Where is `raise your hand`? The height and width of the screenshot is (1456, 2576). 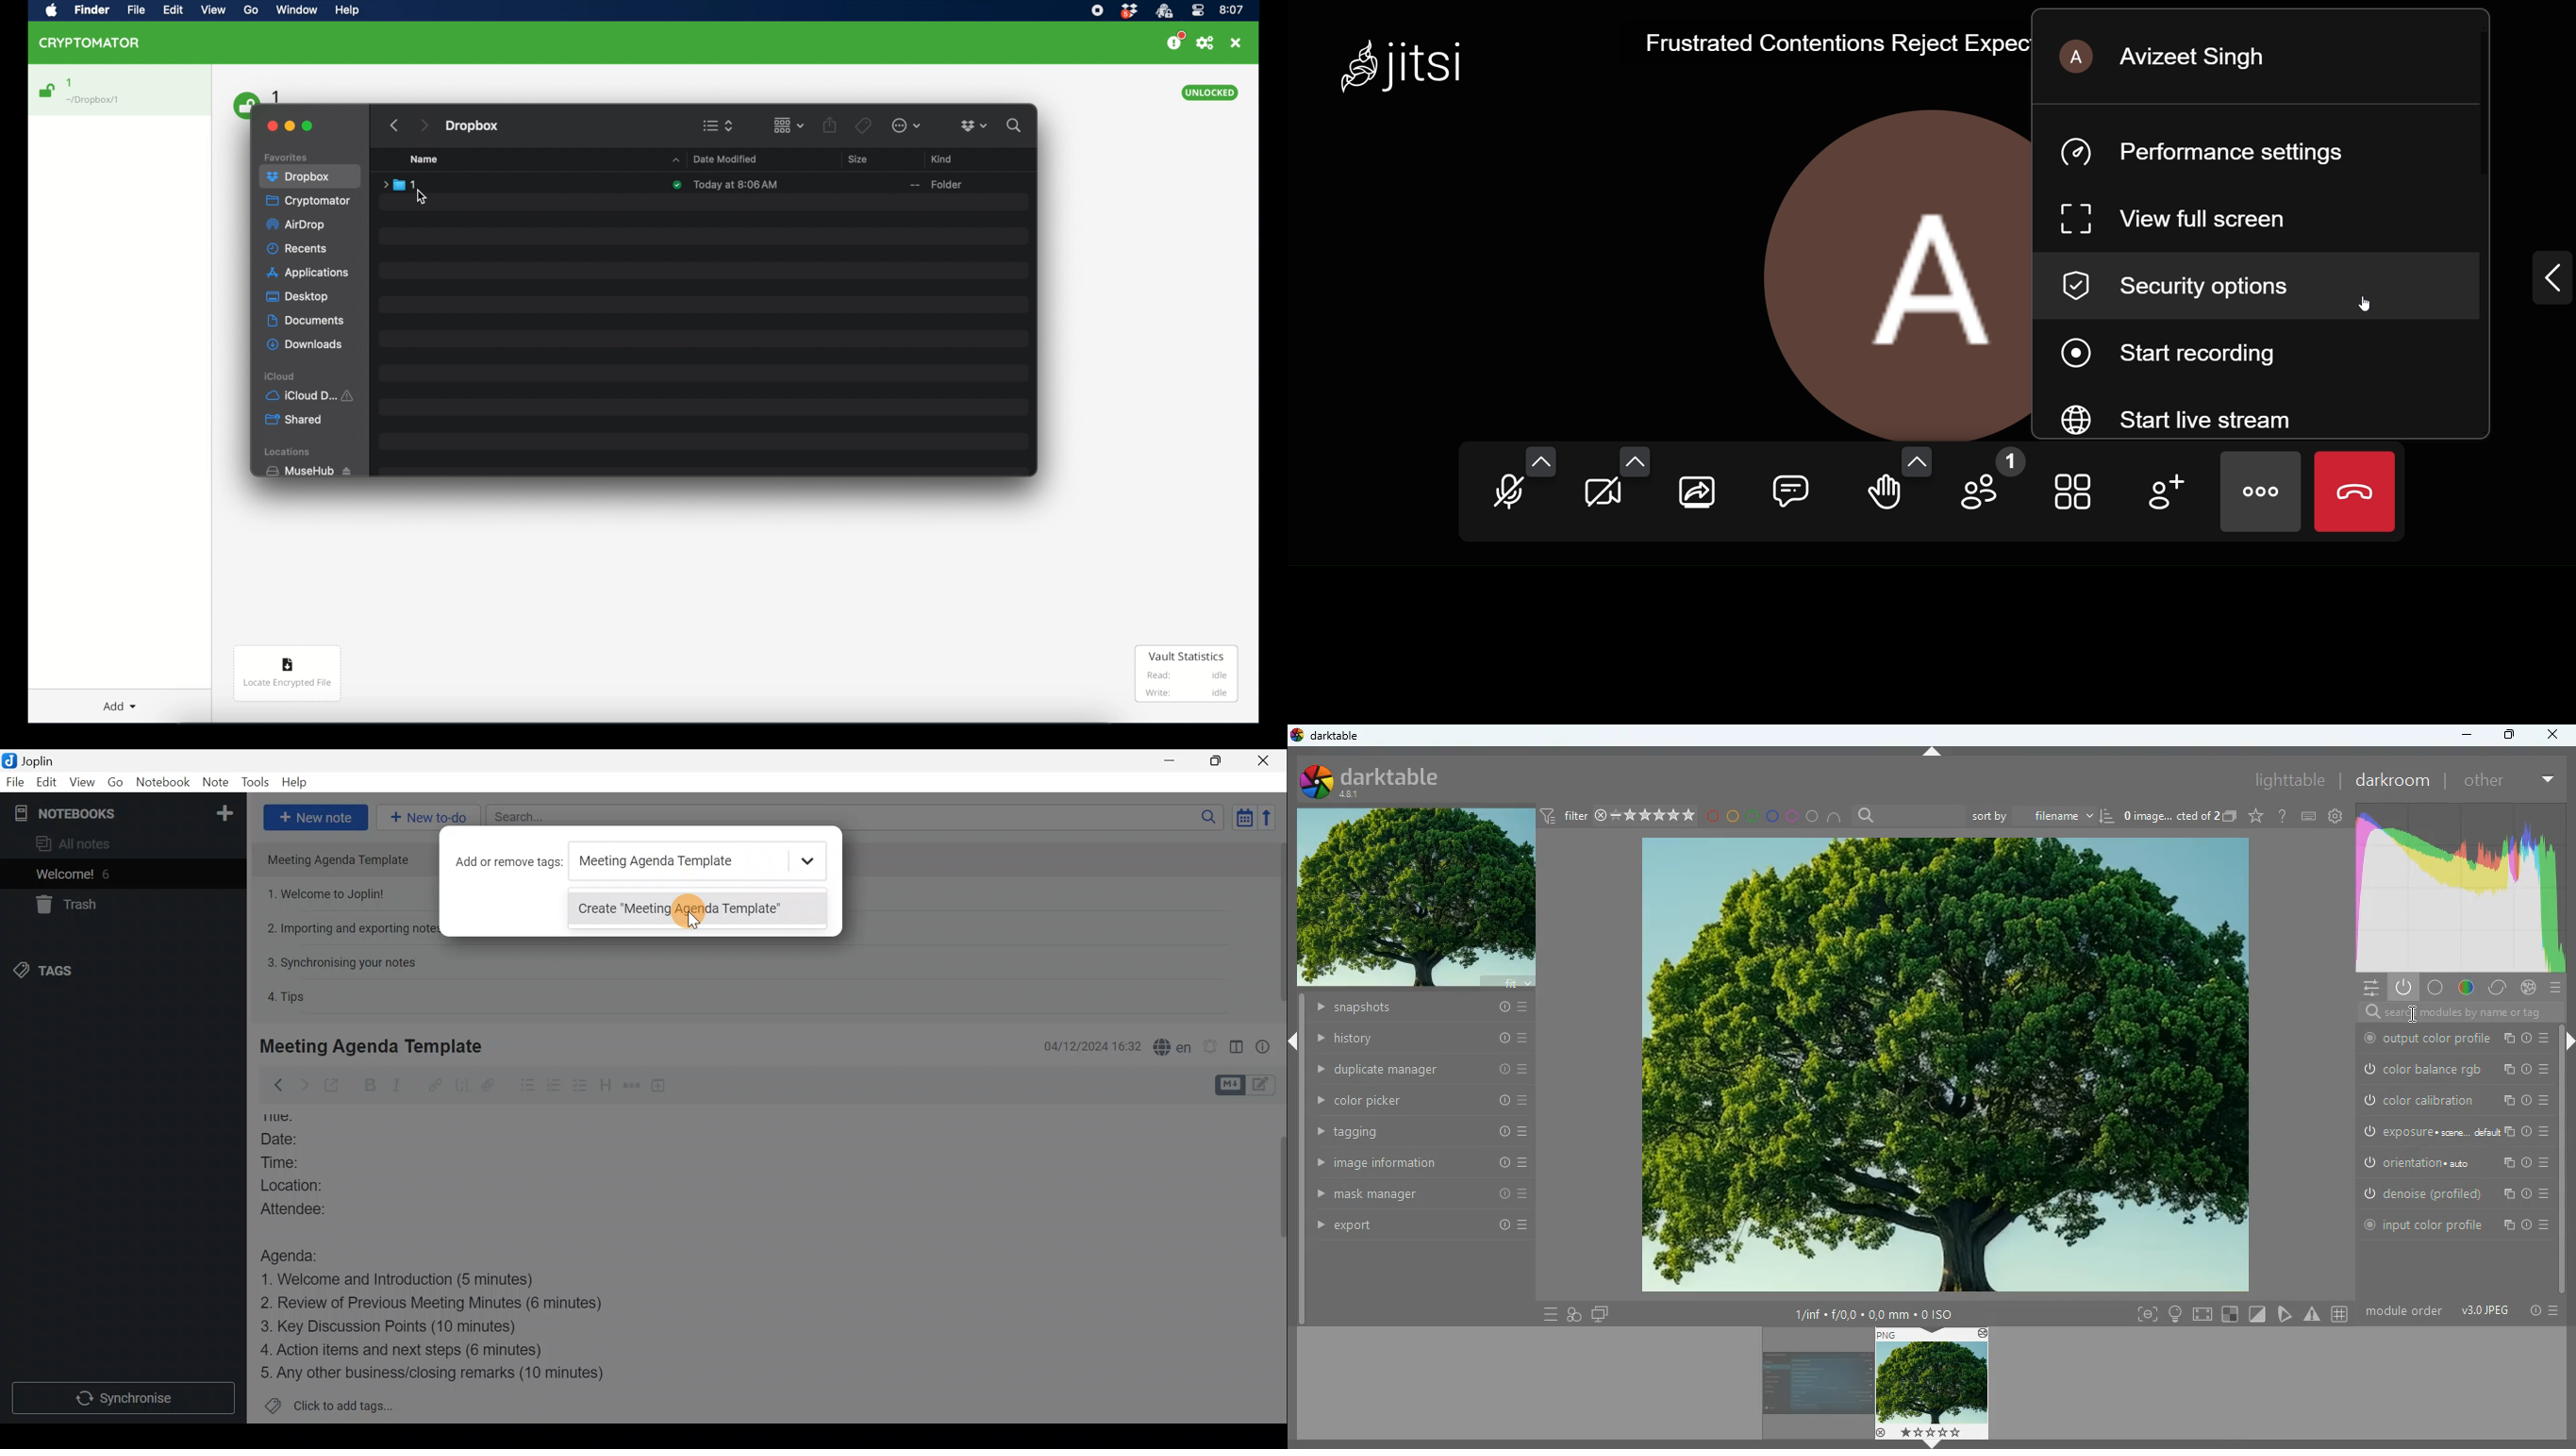 raise your hand is located at coordinates (1883, 498).